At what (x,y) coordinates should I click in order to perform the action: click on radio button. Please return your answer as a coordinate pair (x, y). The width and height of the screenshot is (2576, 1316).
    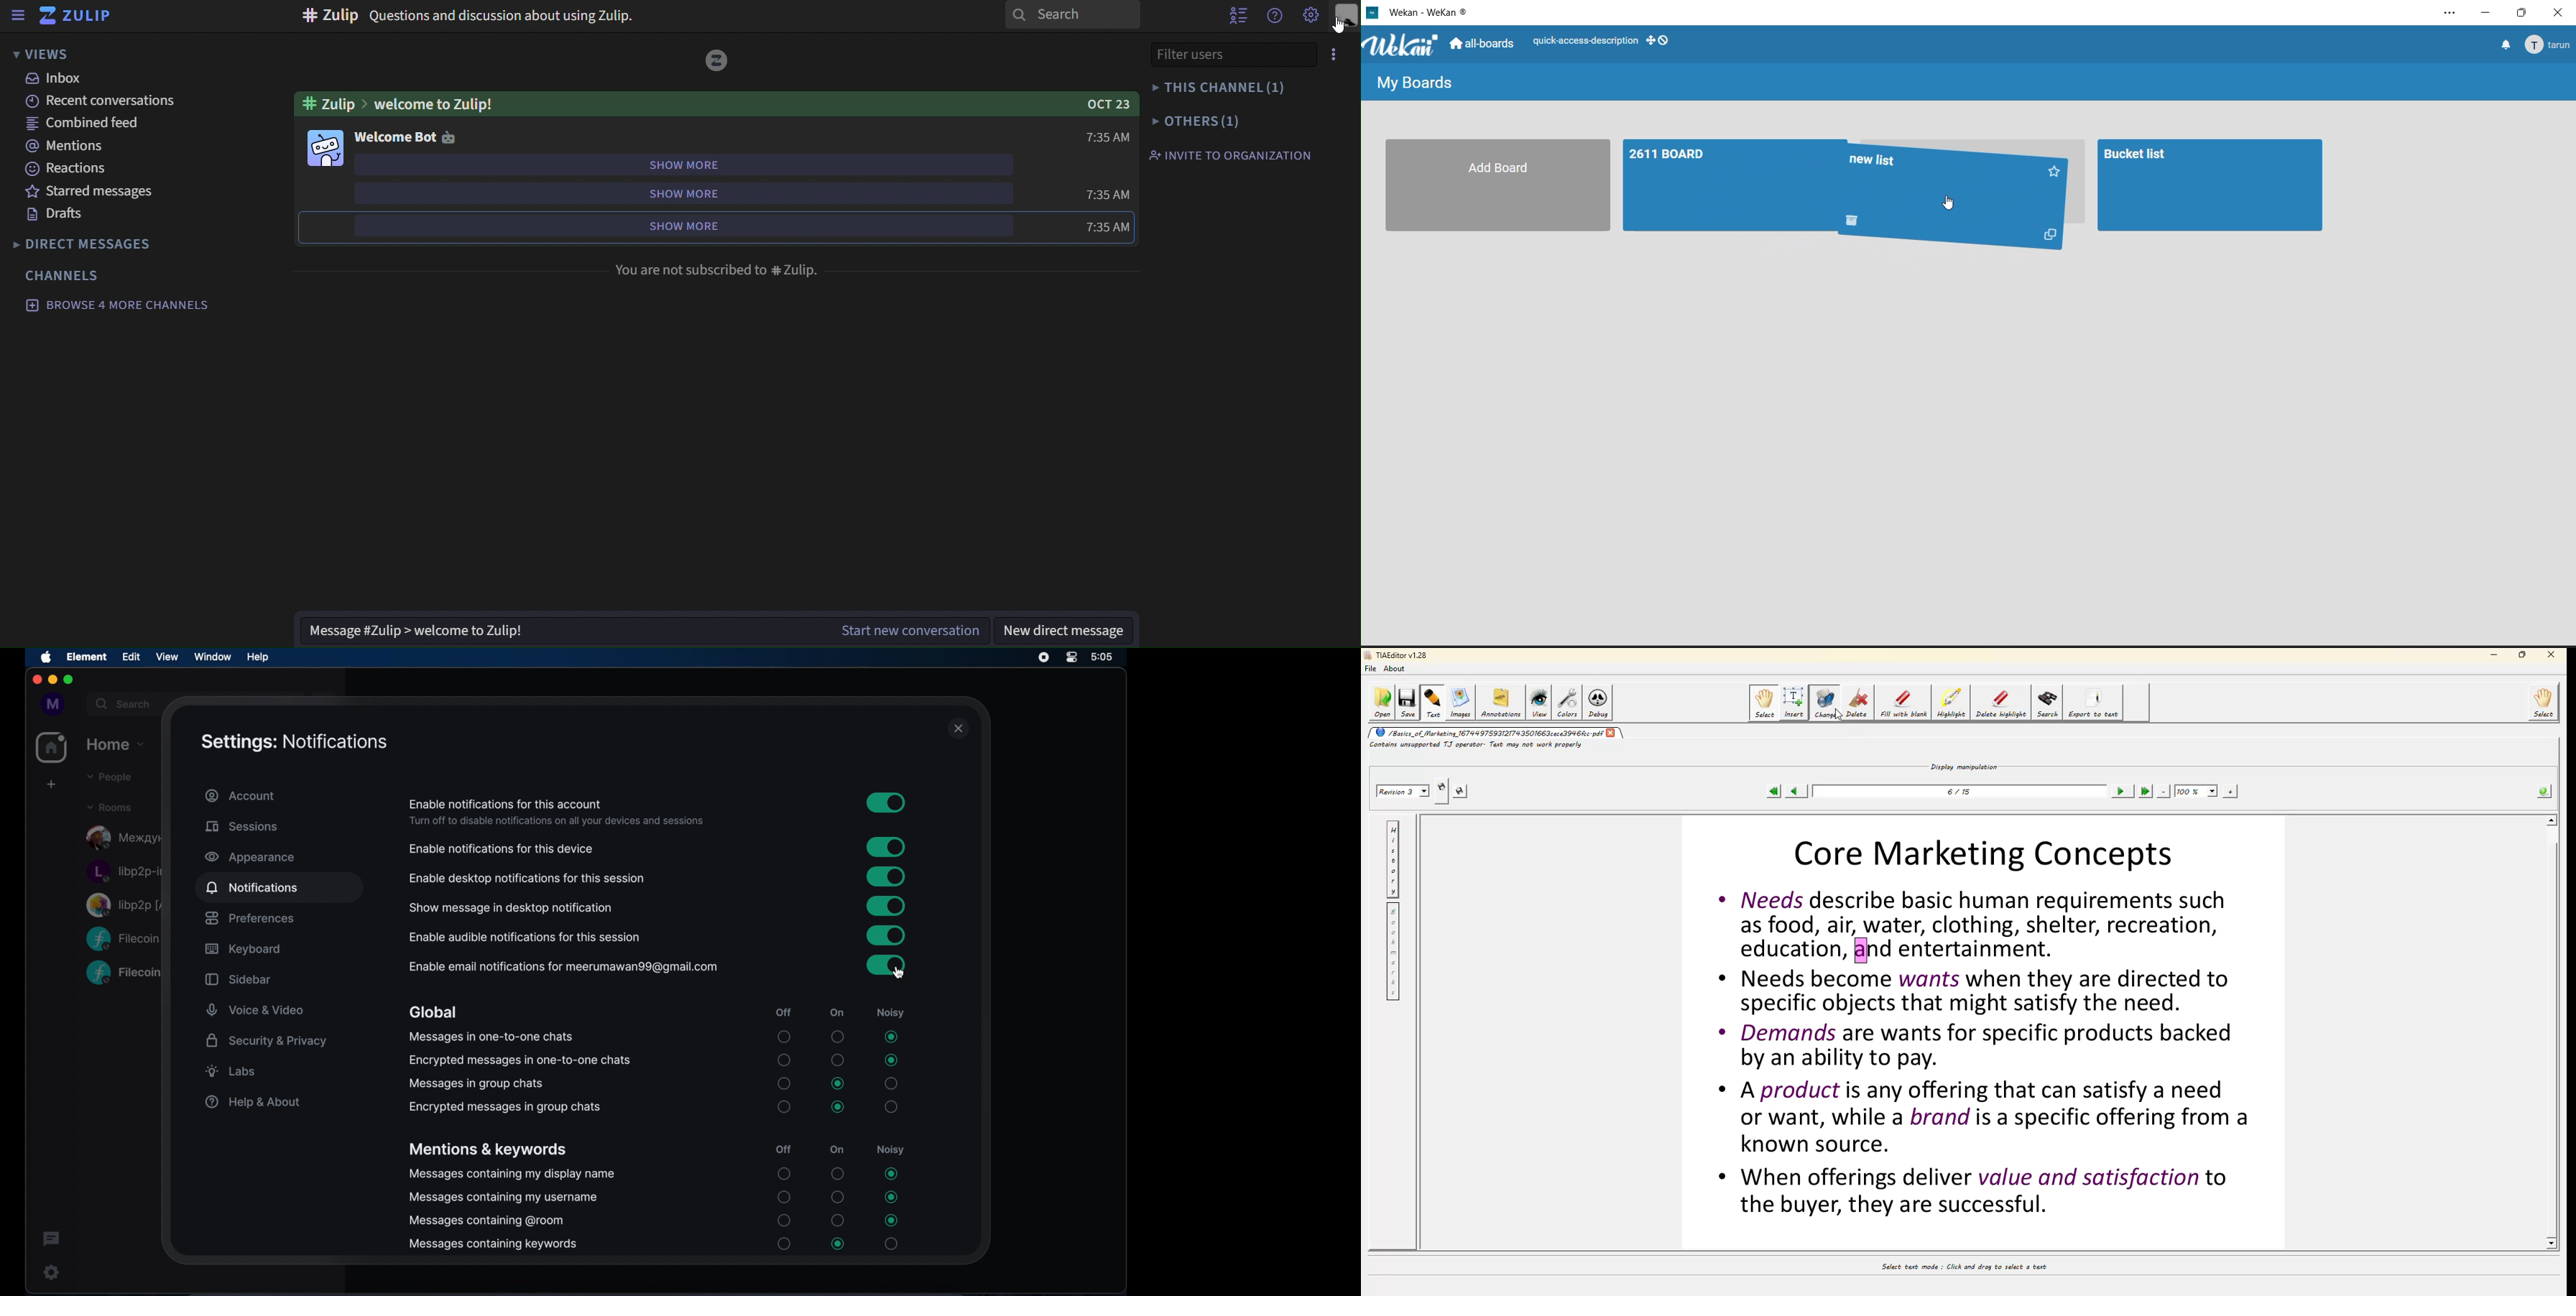
    Looking at the image, I should click on (785, 1220).